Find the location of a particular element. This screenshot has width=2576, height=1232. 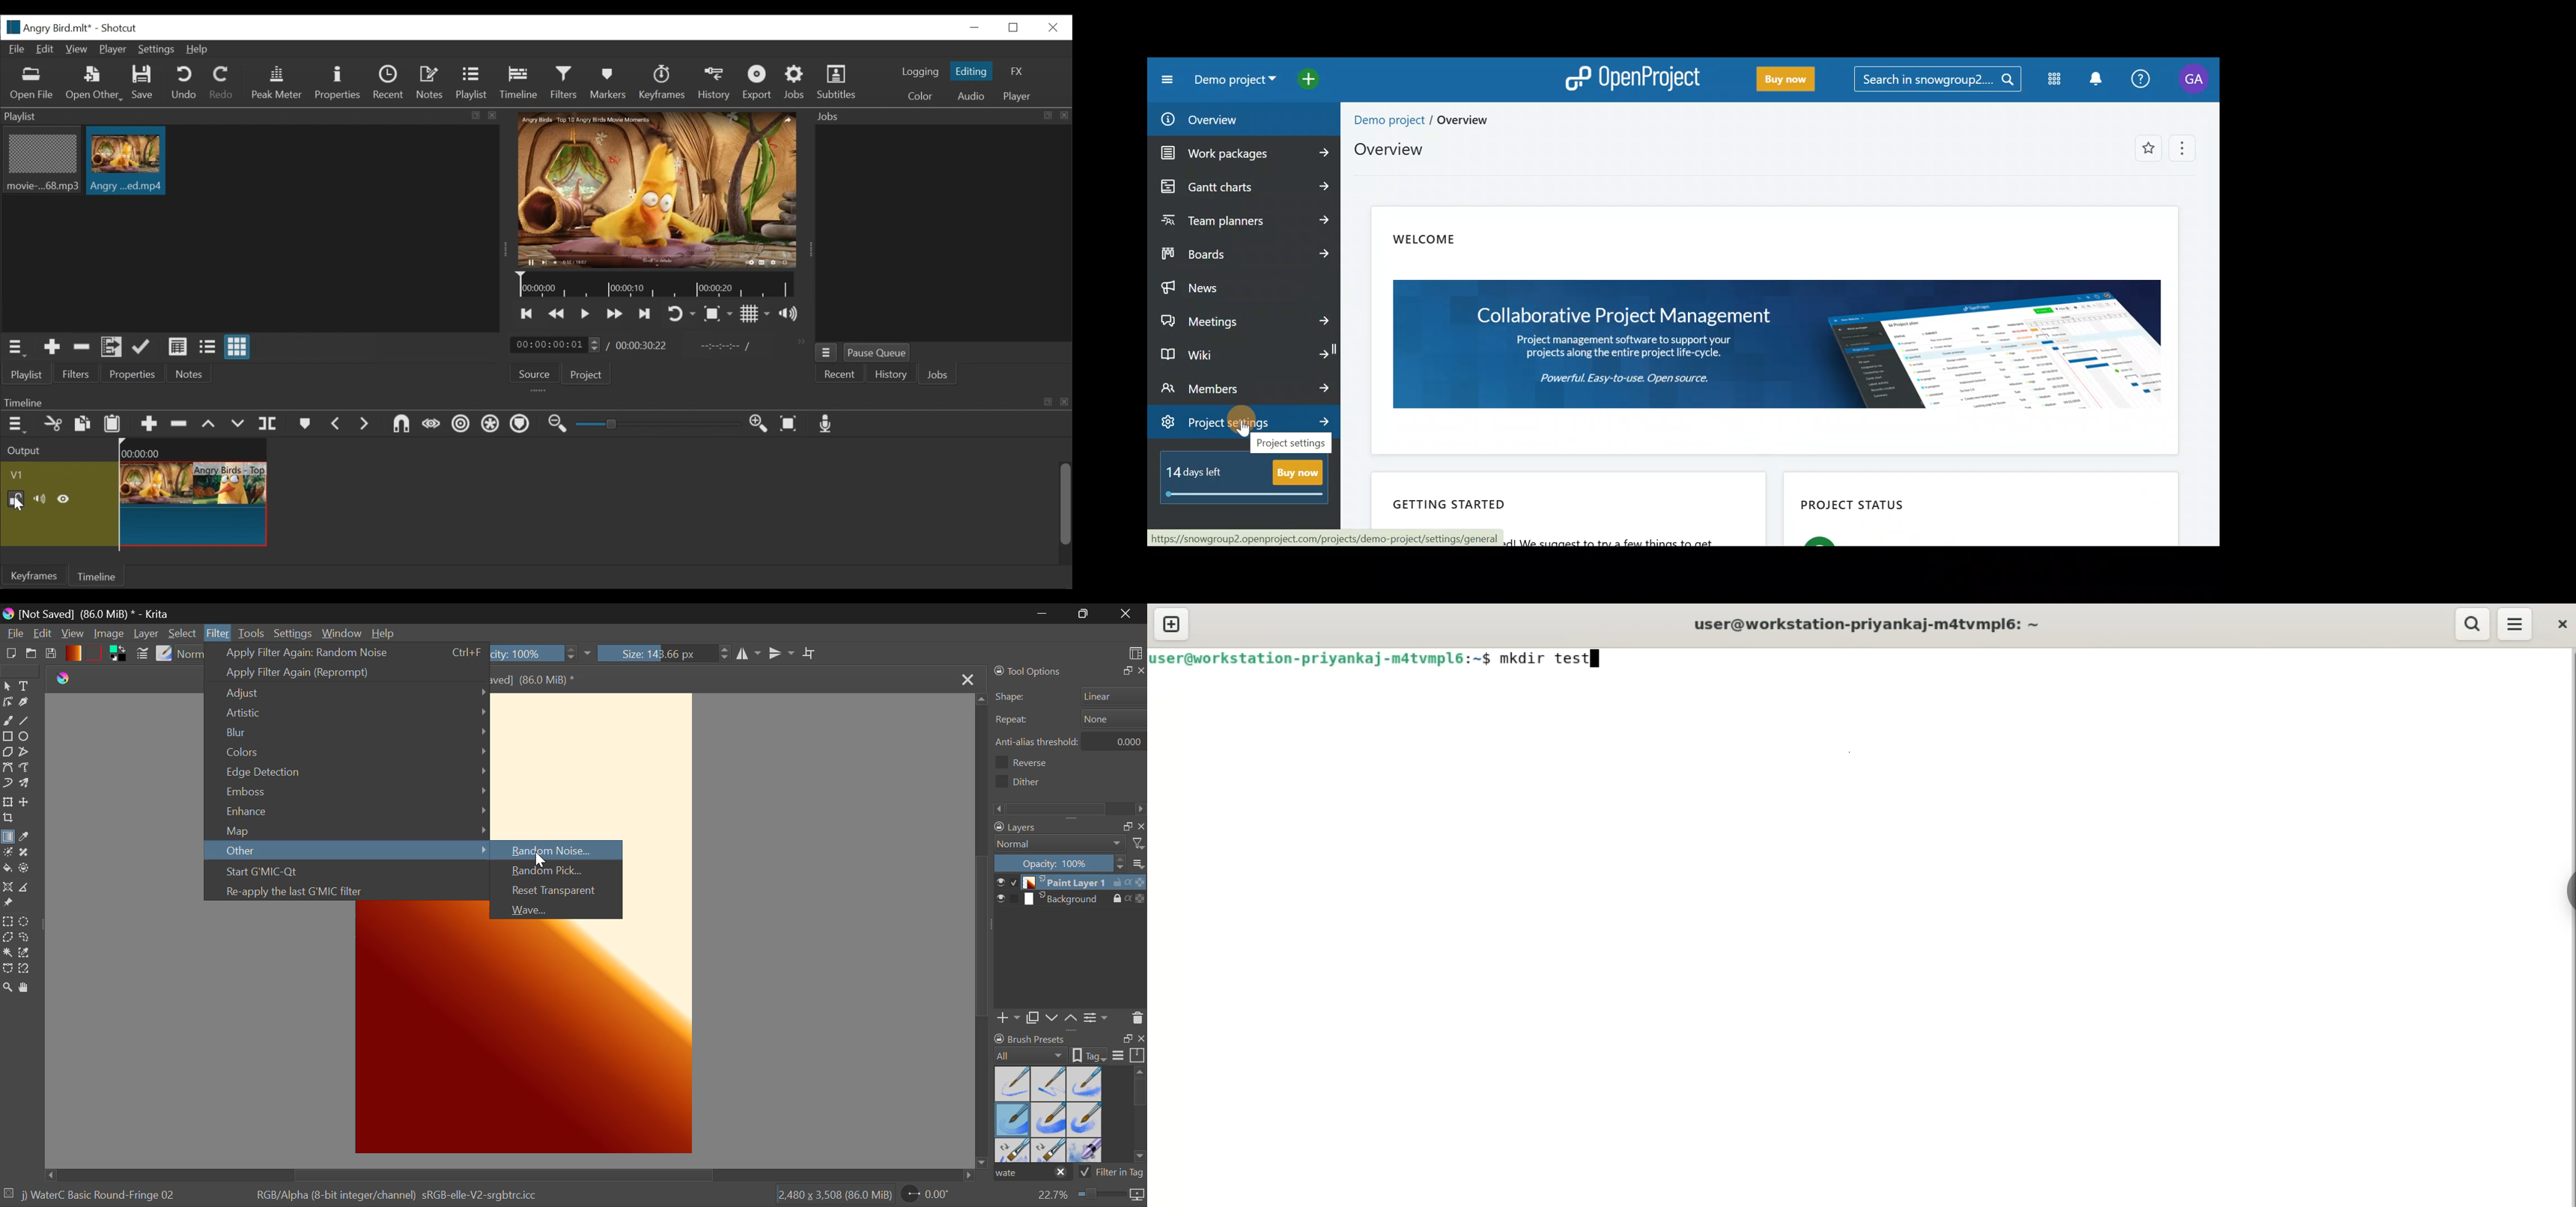

Previous marker is located at coordinates (338, 424).